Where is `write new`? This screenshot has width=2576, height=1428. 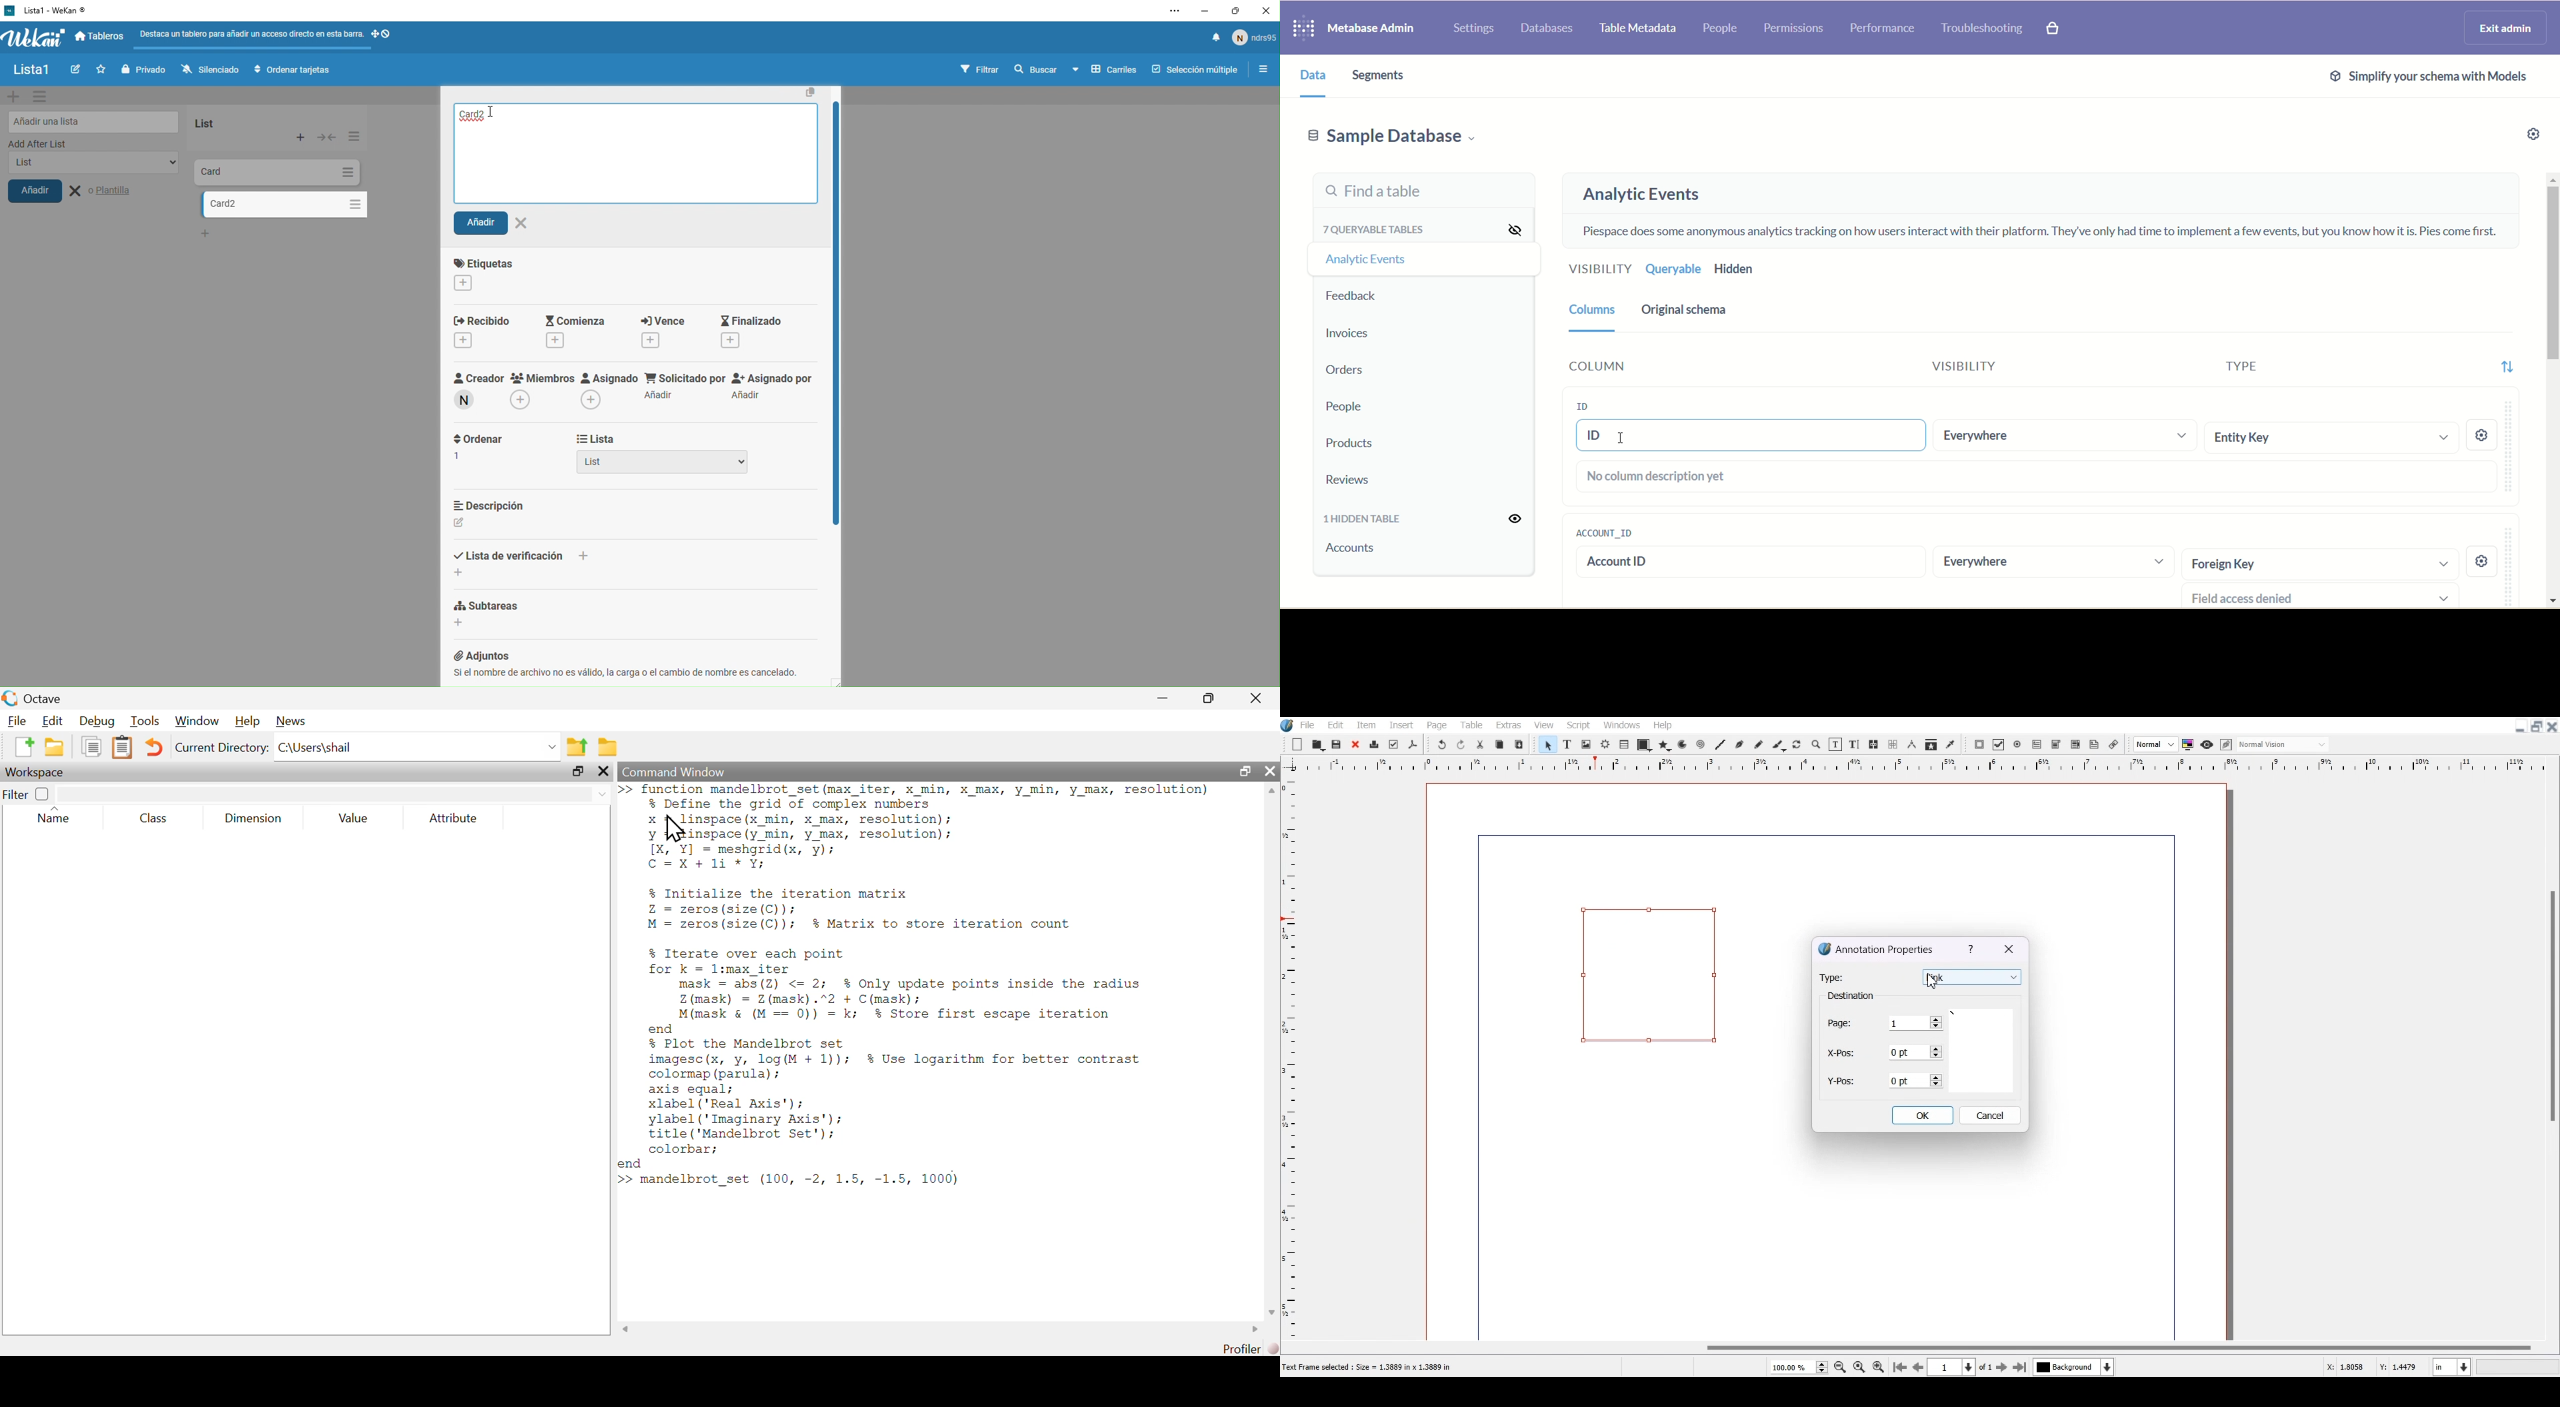
write new is located at coordinates (73, 71).